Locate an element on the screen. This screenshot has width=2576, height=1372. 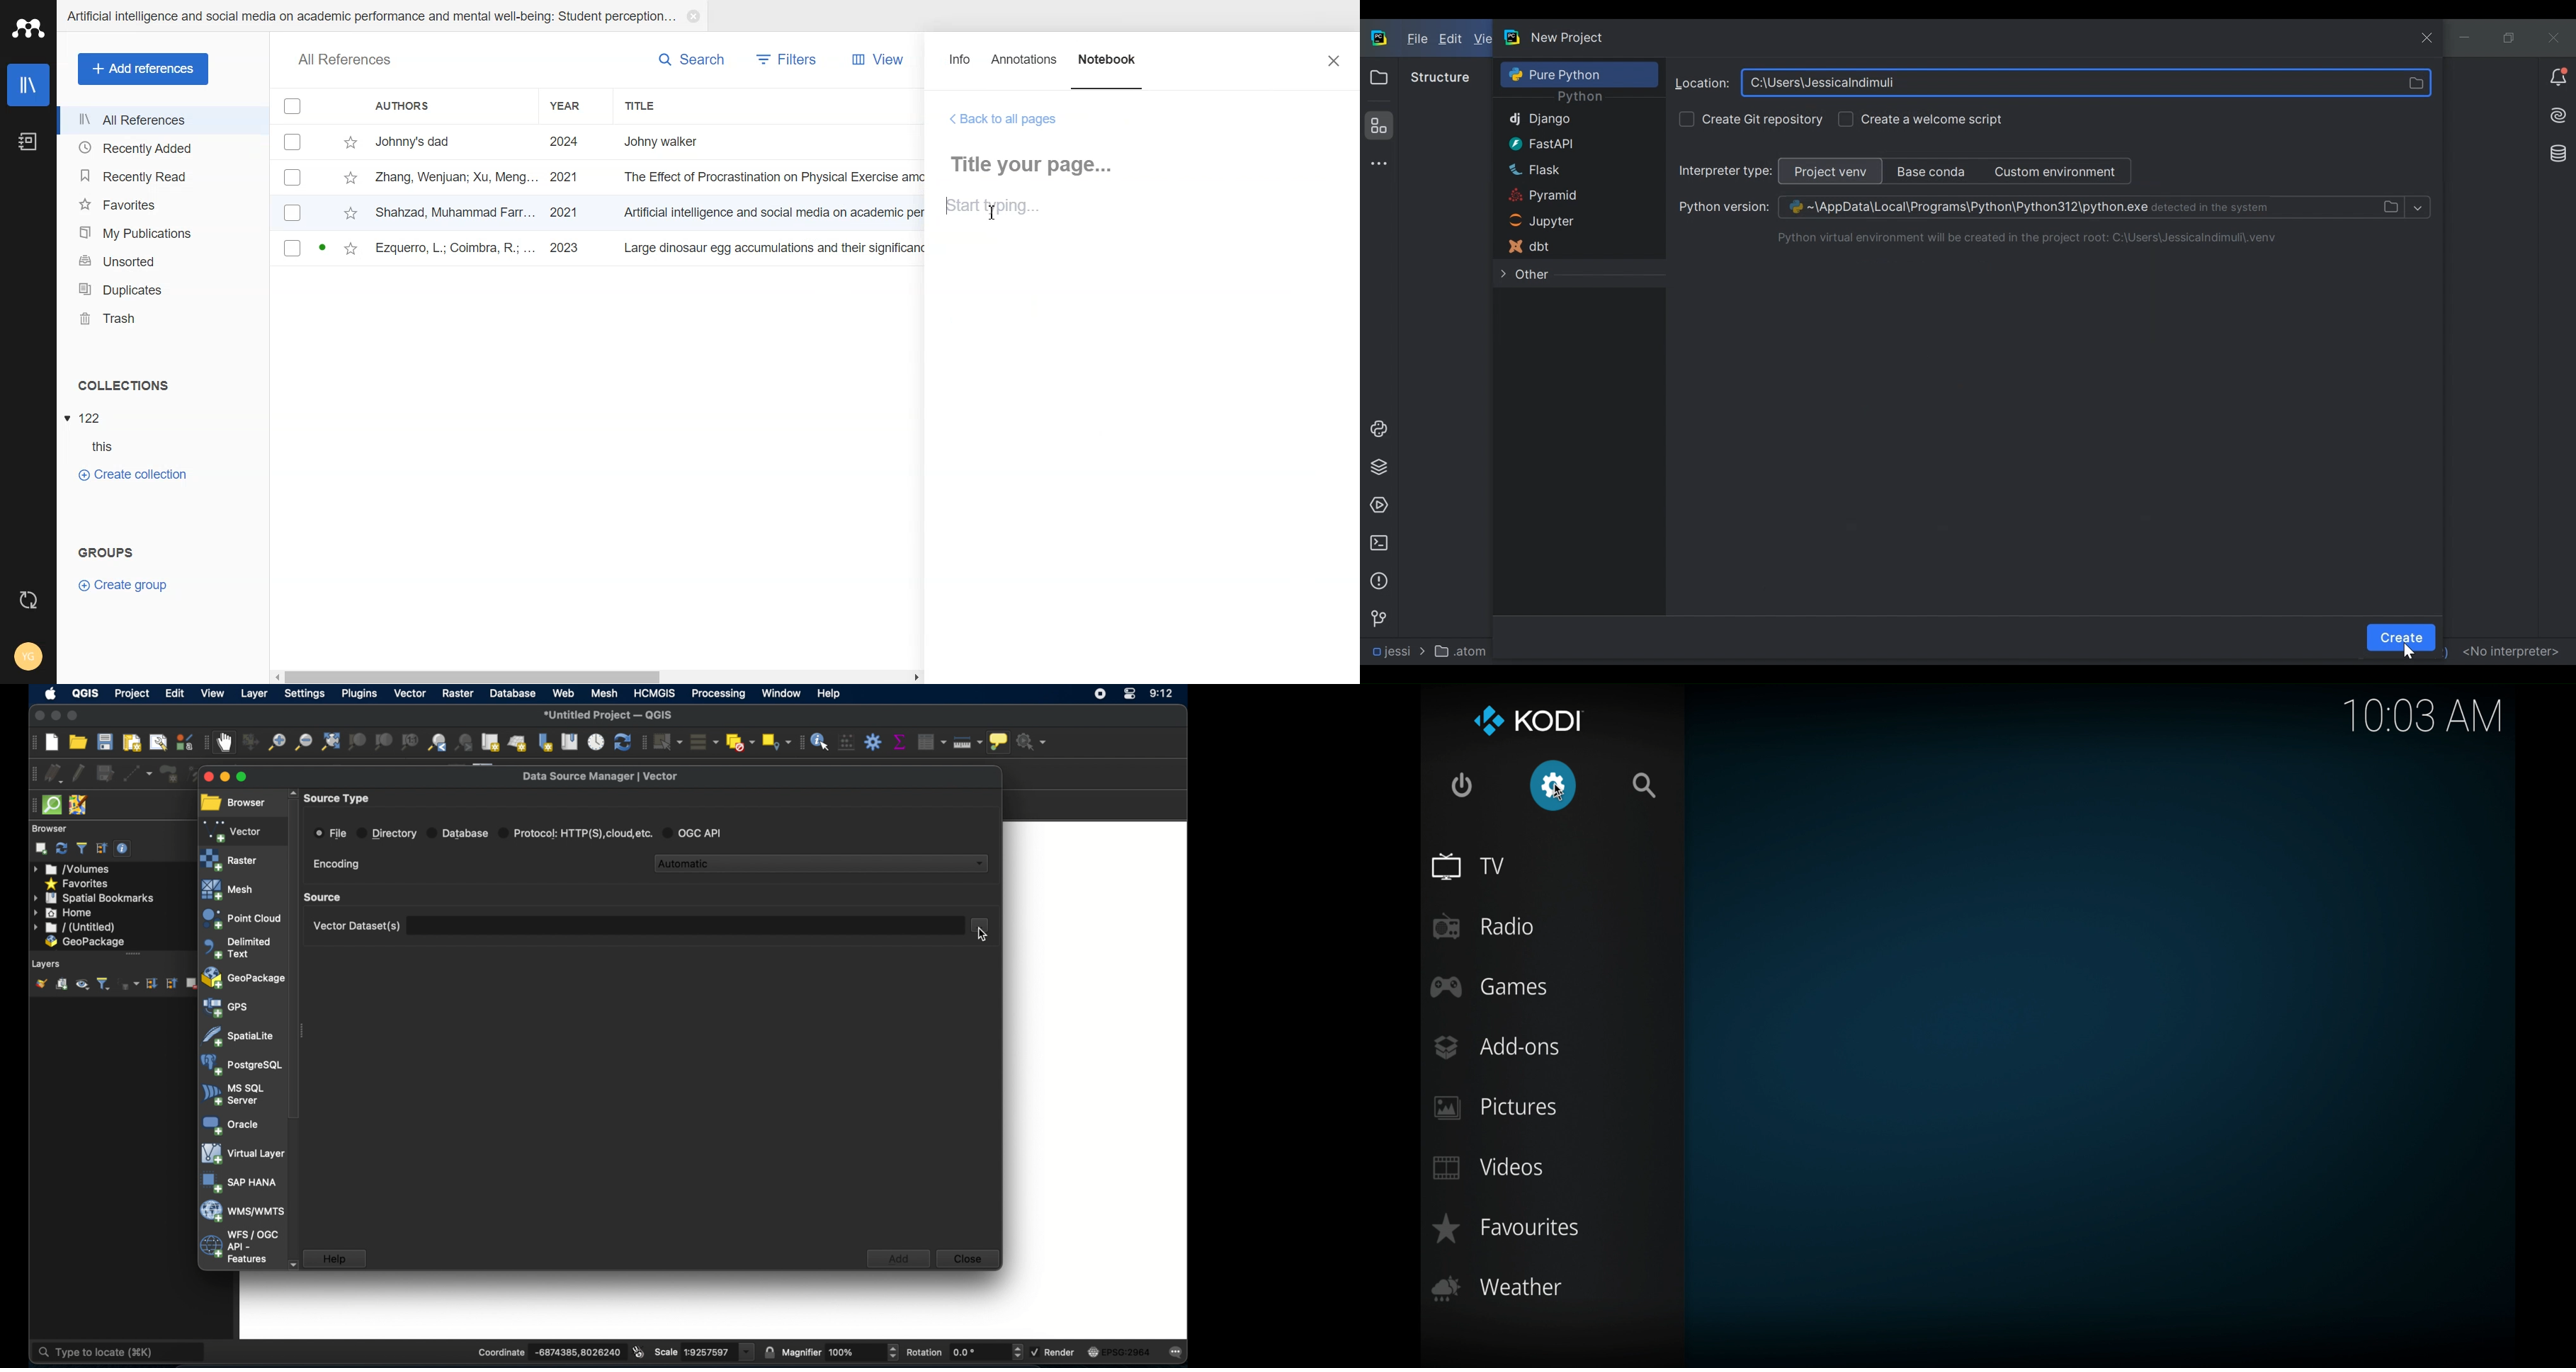
Notebook is located at coordinates (27, 142).